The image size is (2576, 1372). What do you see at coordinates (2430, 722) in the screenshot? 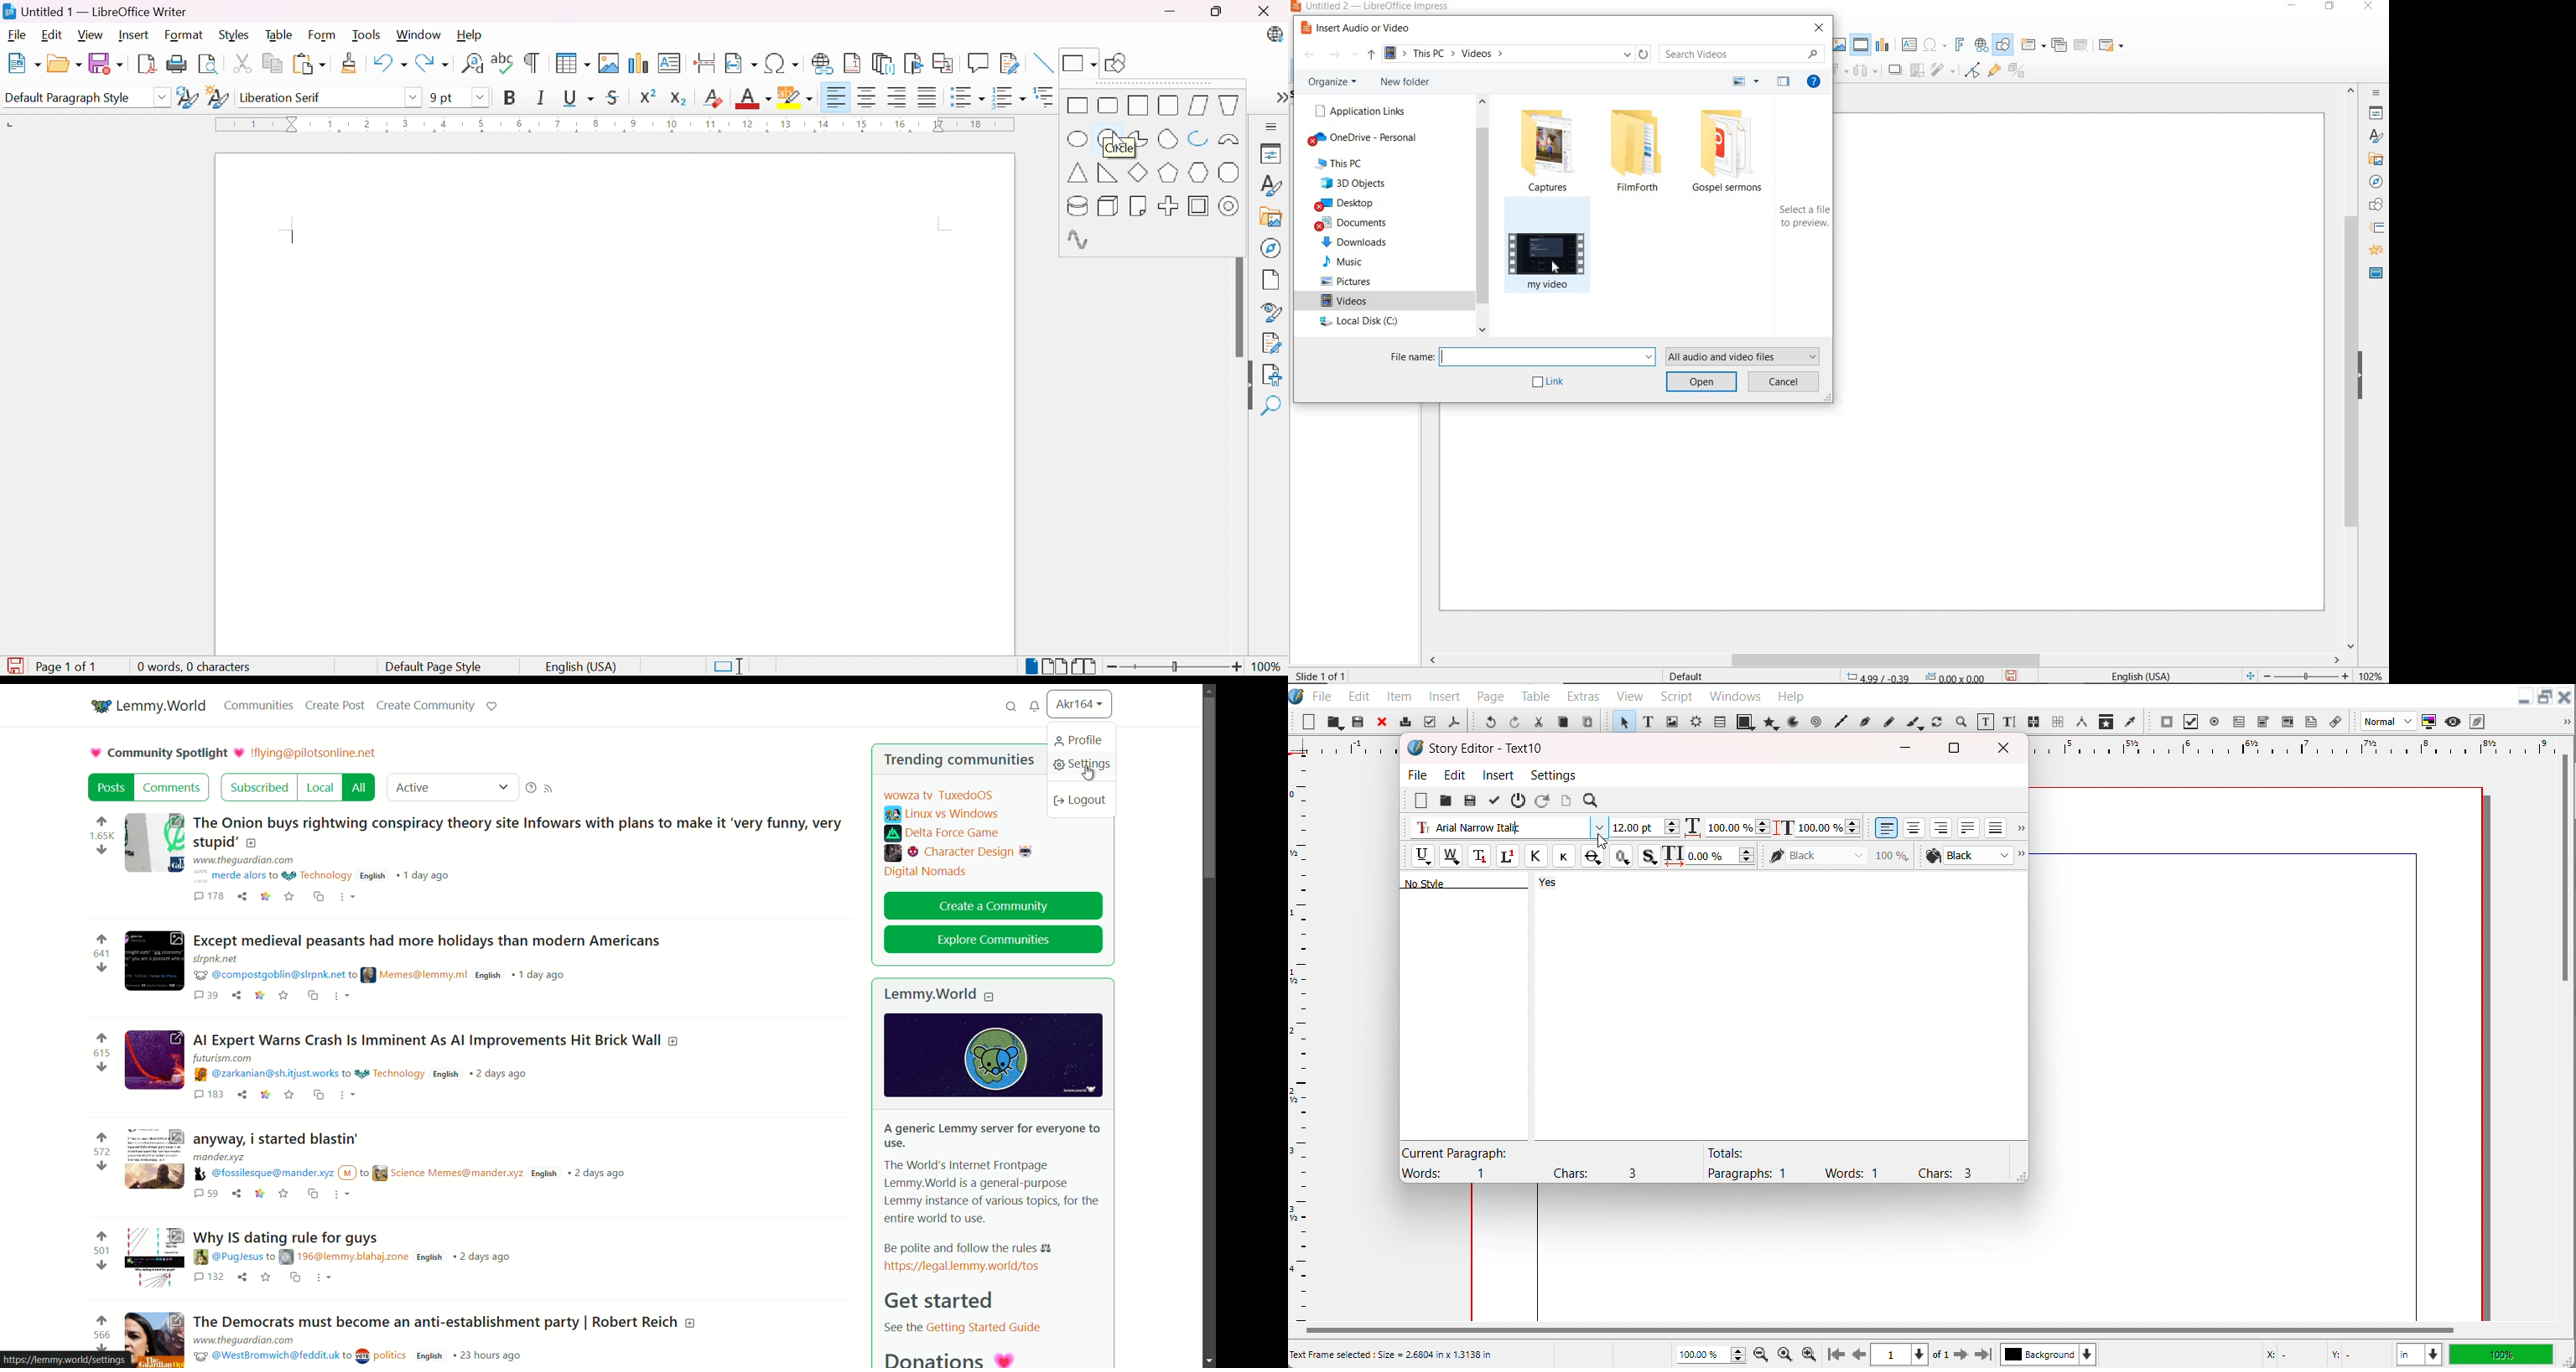
I see `Toggle color` at bounding box center [2430, 722].